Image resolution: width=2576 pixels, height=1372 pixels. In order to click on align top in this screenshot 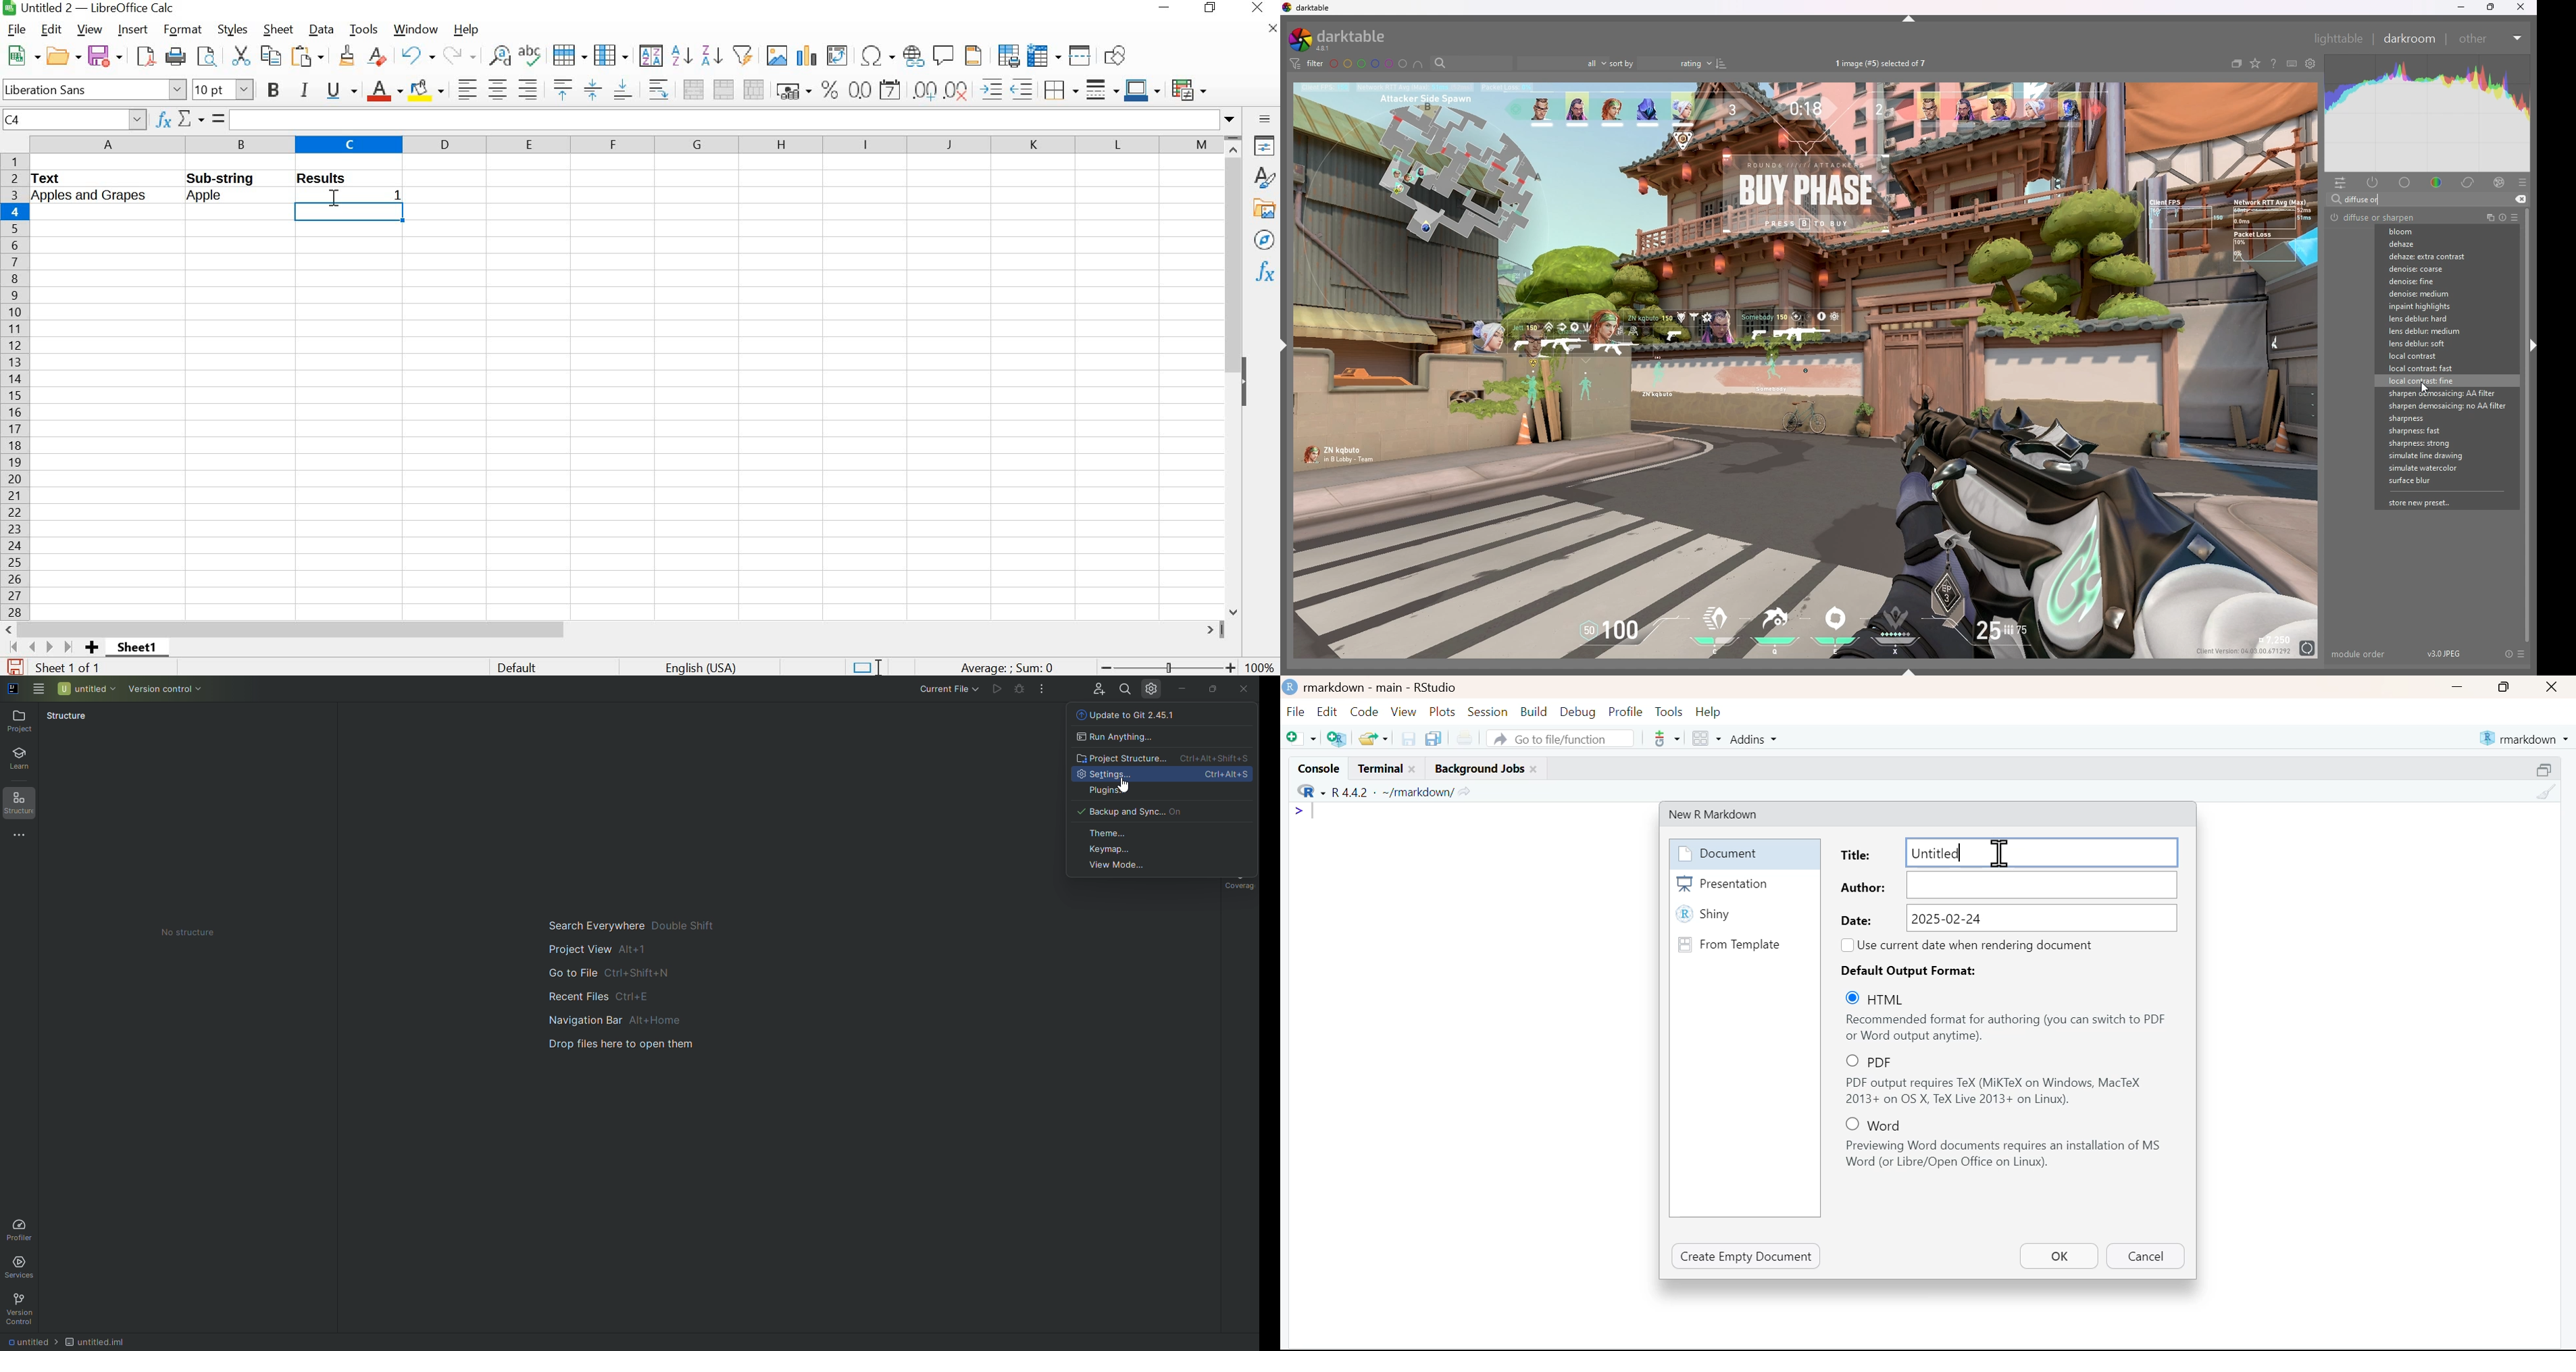, I will do `click(561, 90)`.